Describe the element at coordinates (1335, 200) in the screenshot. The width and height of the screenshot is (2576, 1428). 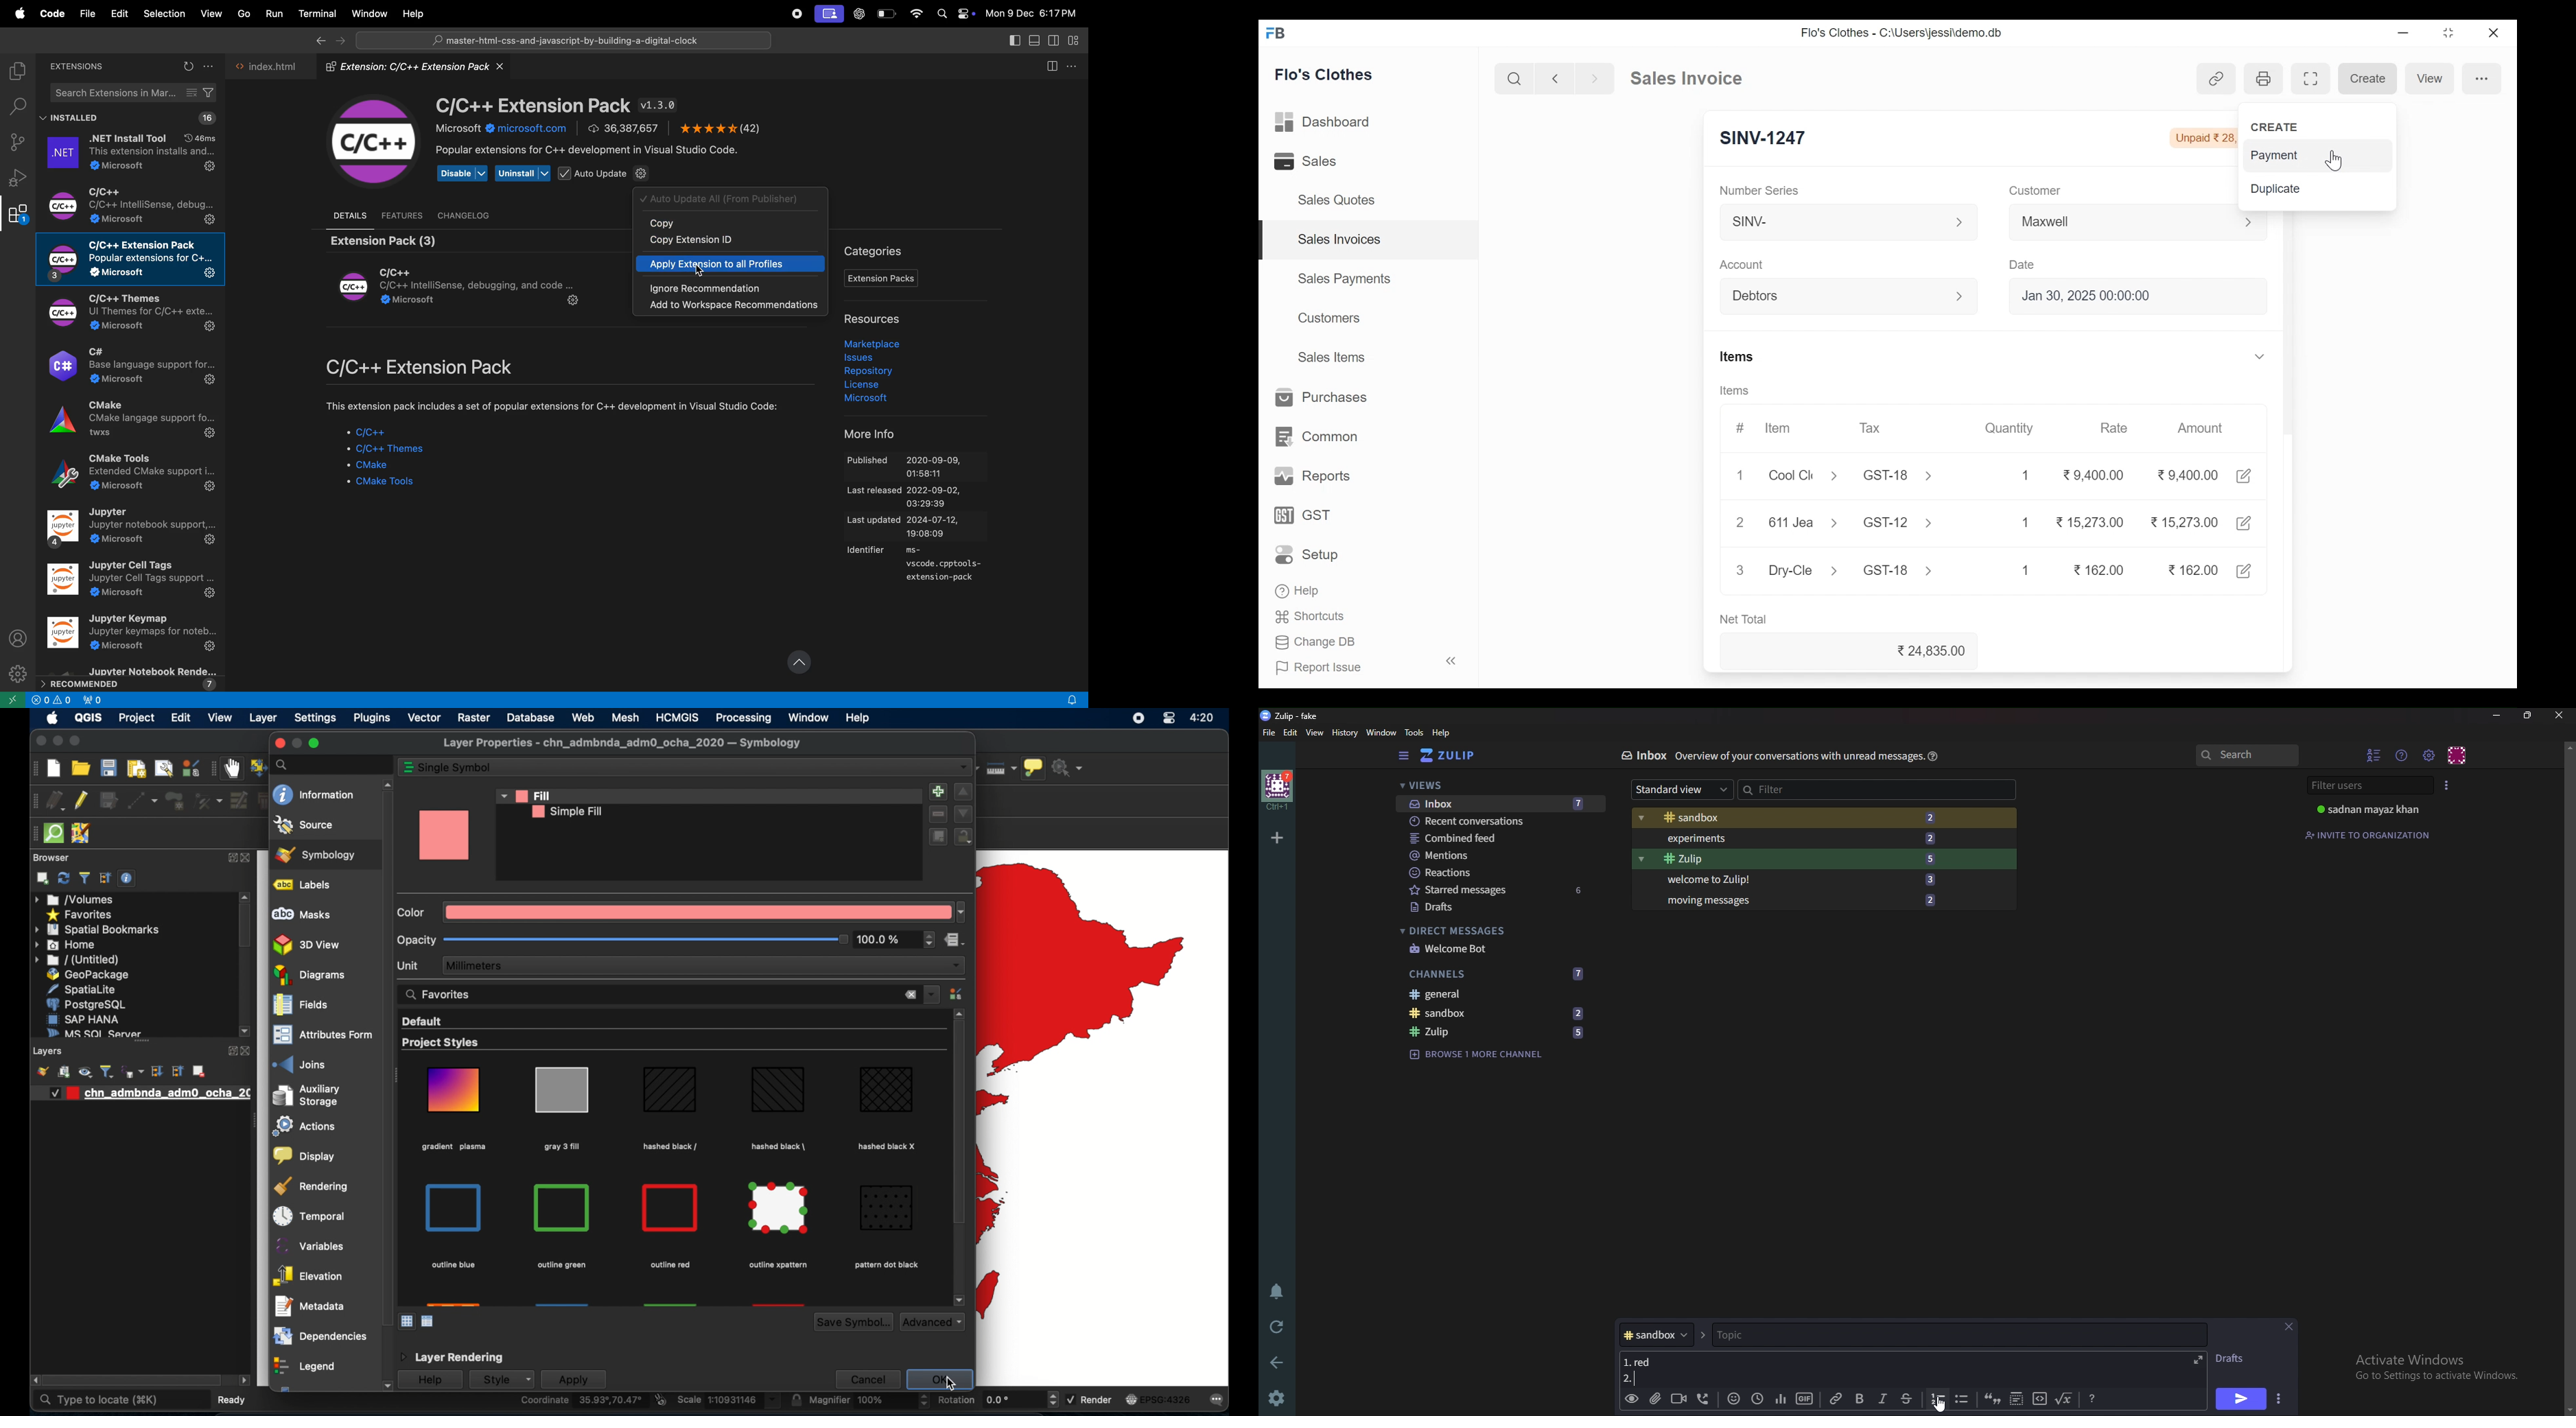
I see `Sales Quotes` at that location.